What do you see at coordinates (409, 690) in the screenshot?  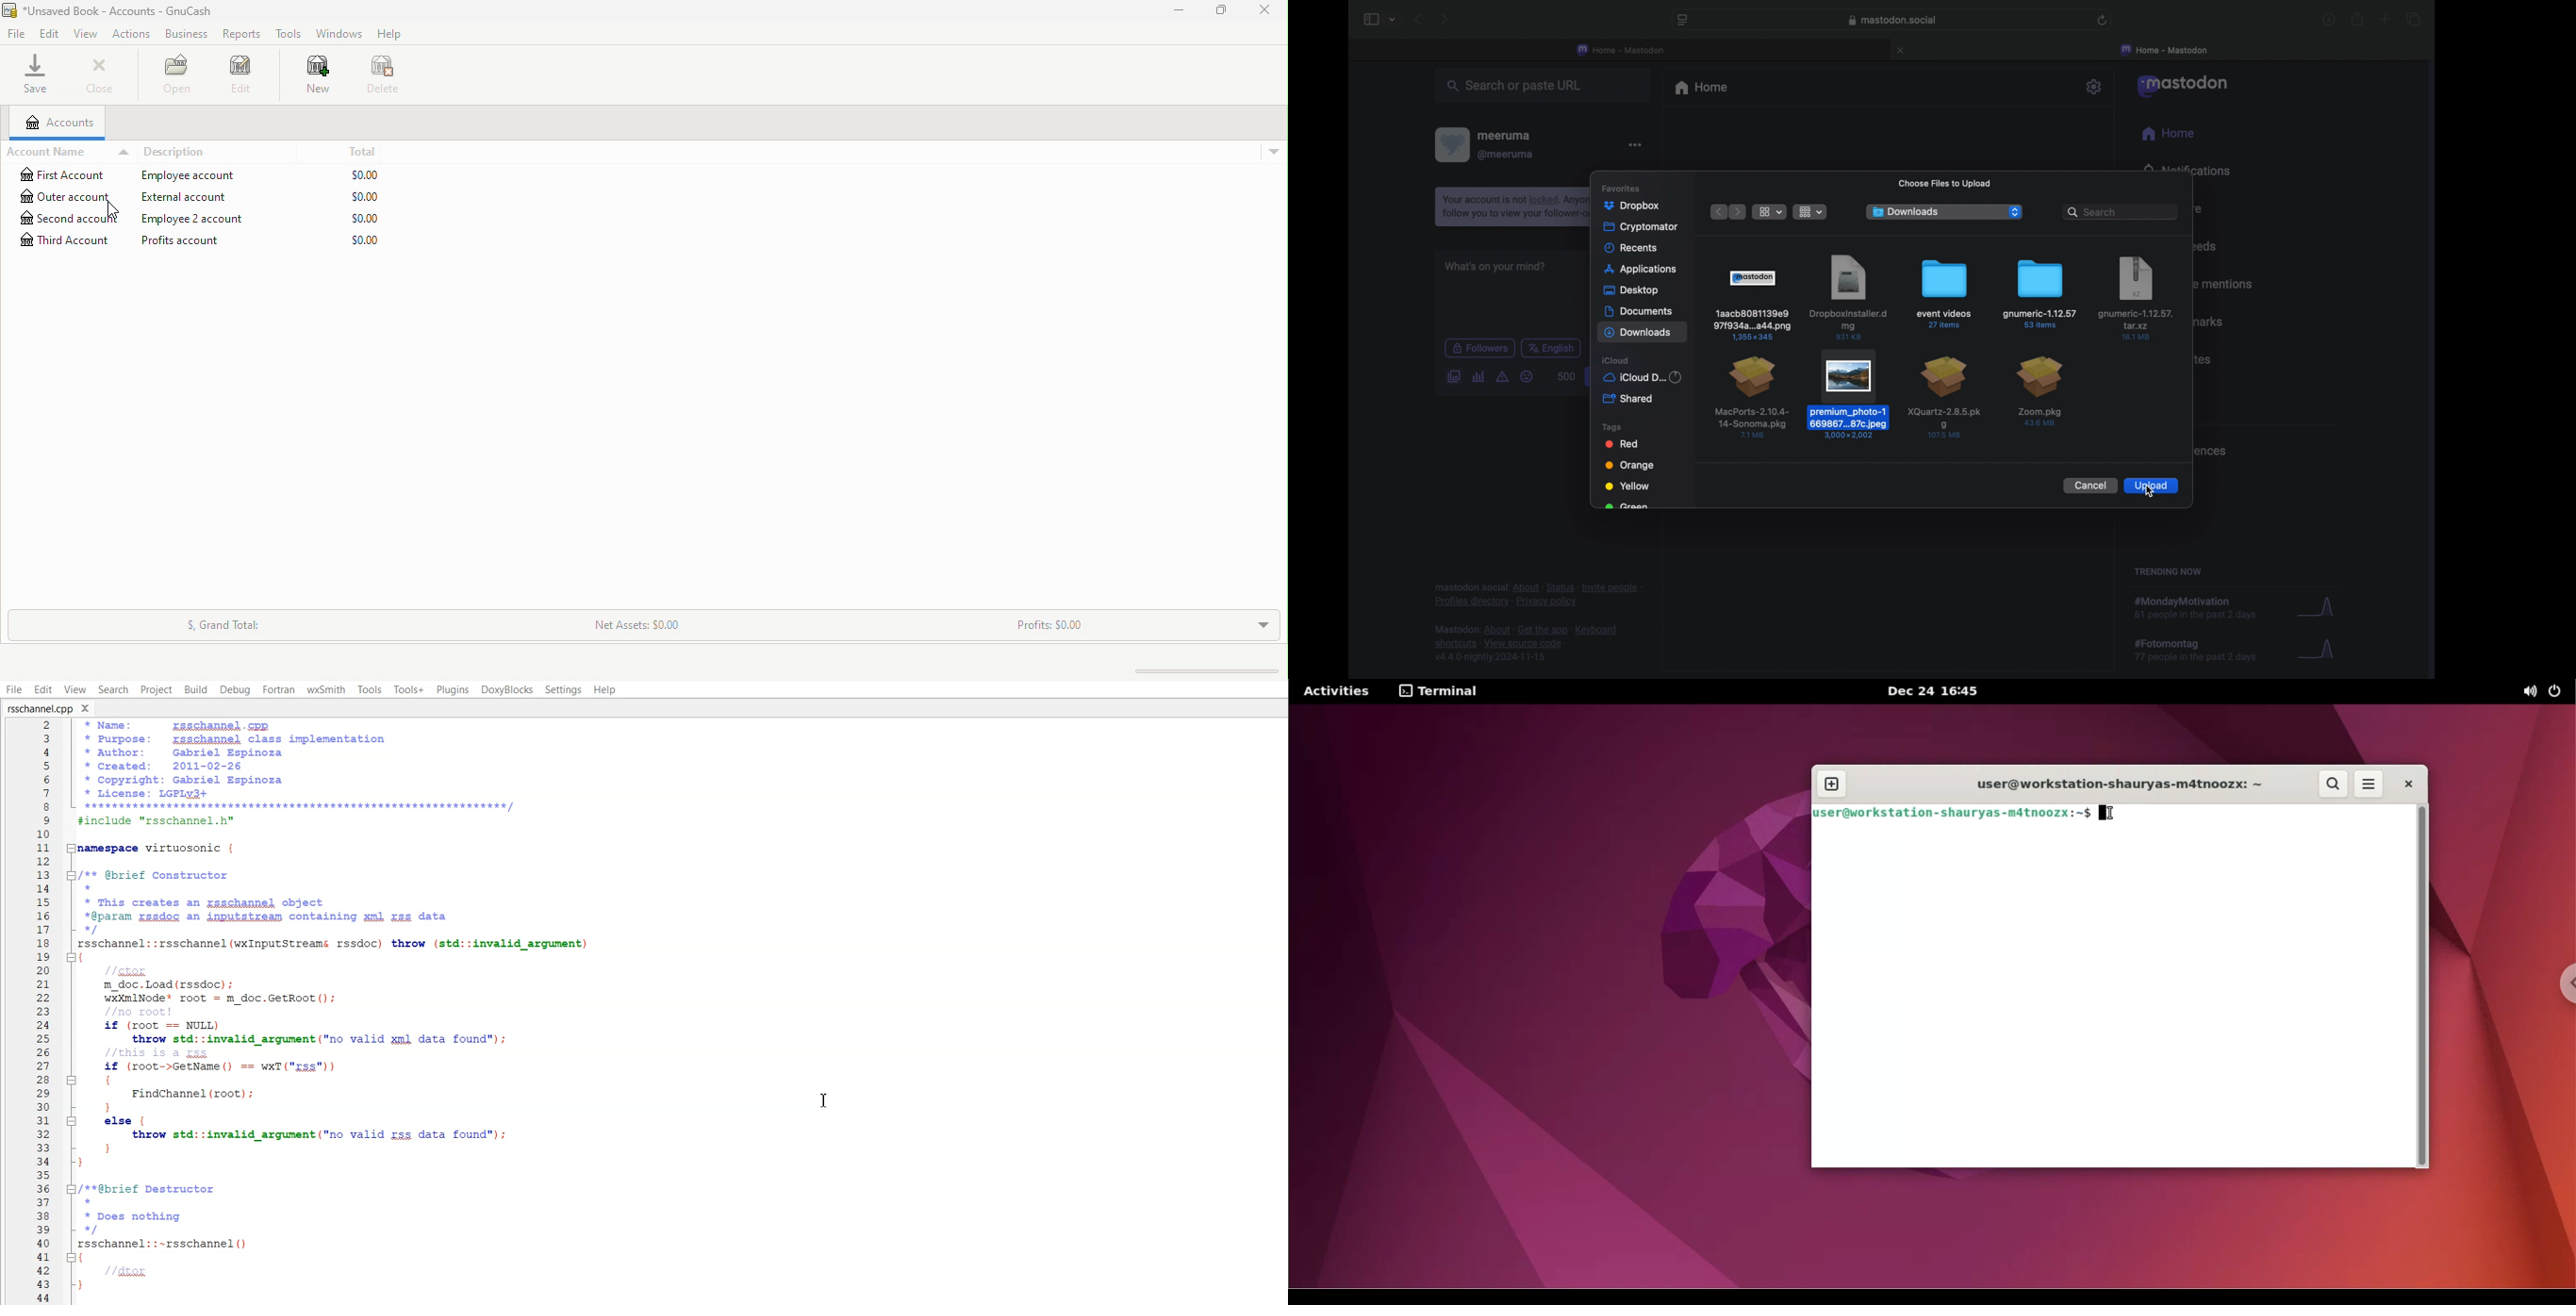 I see `Tools +` at bounding box center [409, 690].